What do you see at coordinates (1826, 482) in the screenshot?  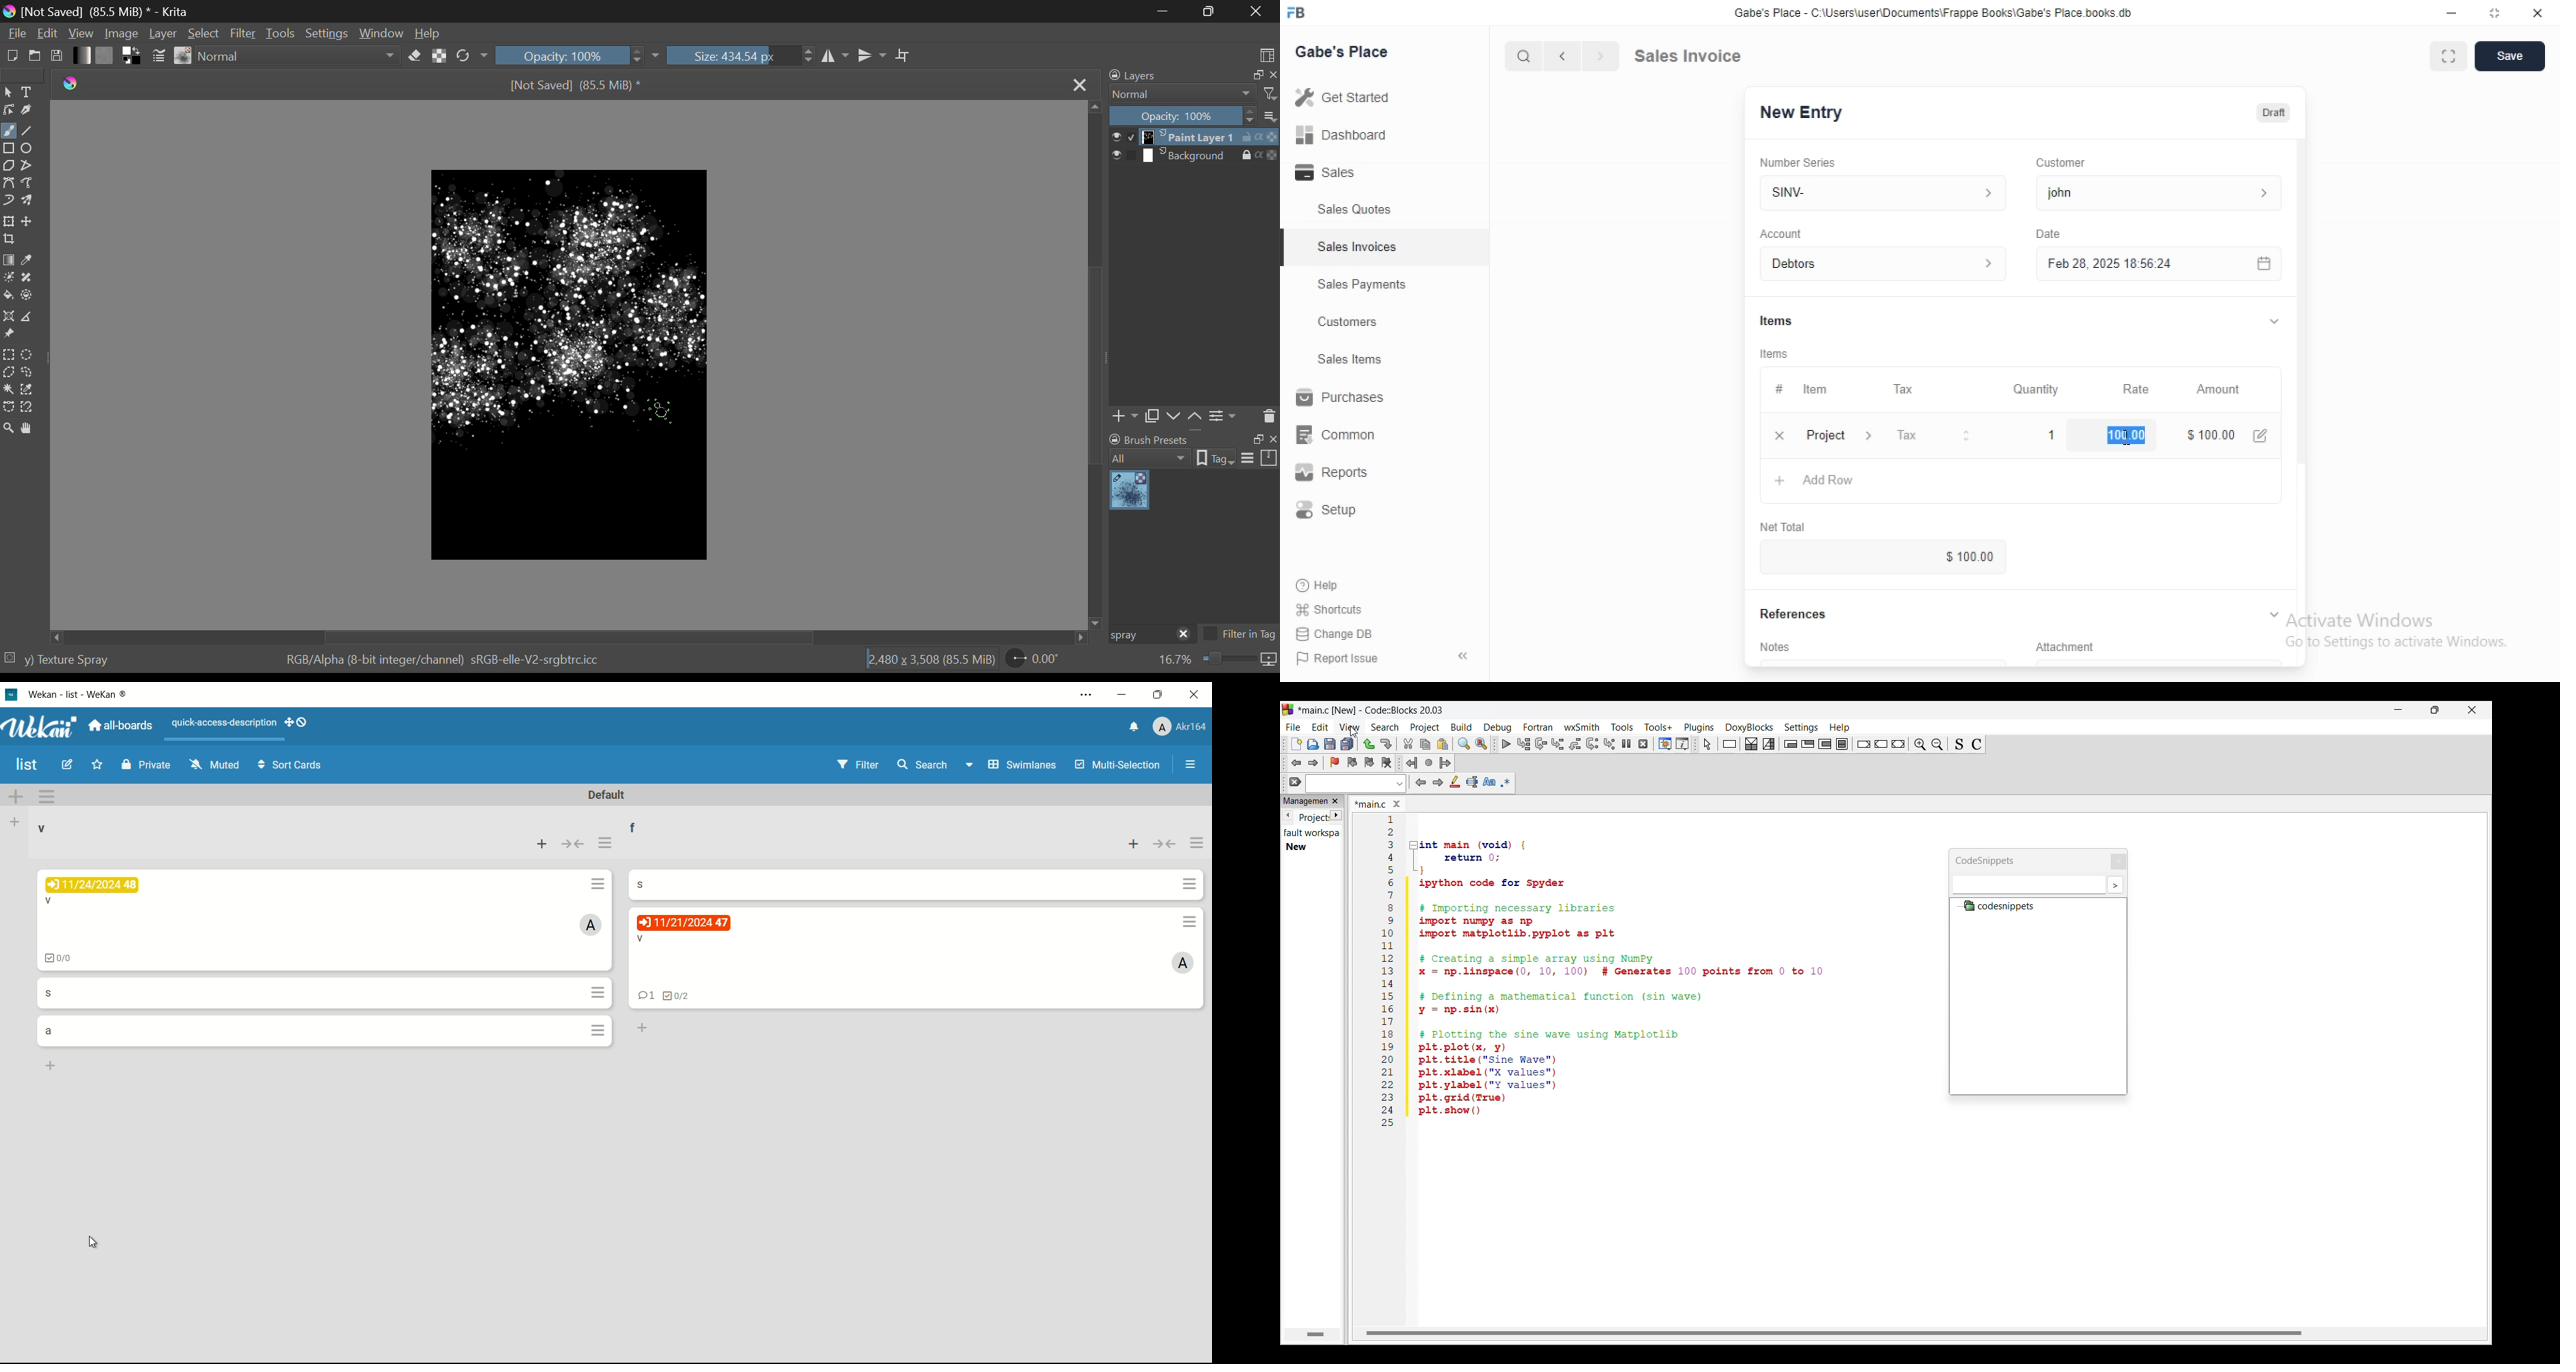 I see `+ Add Row` at bounding box center [1826, 482].